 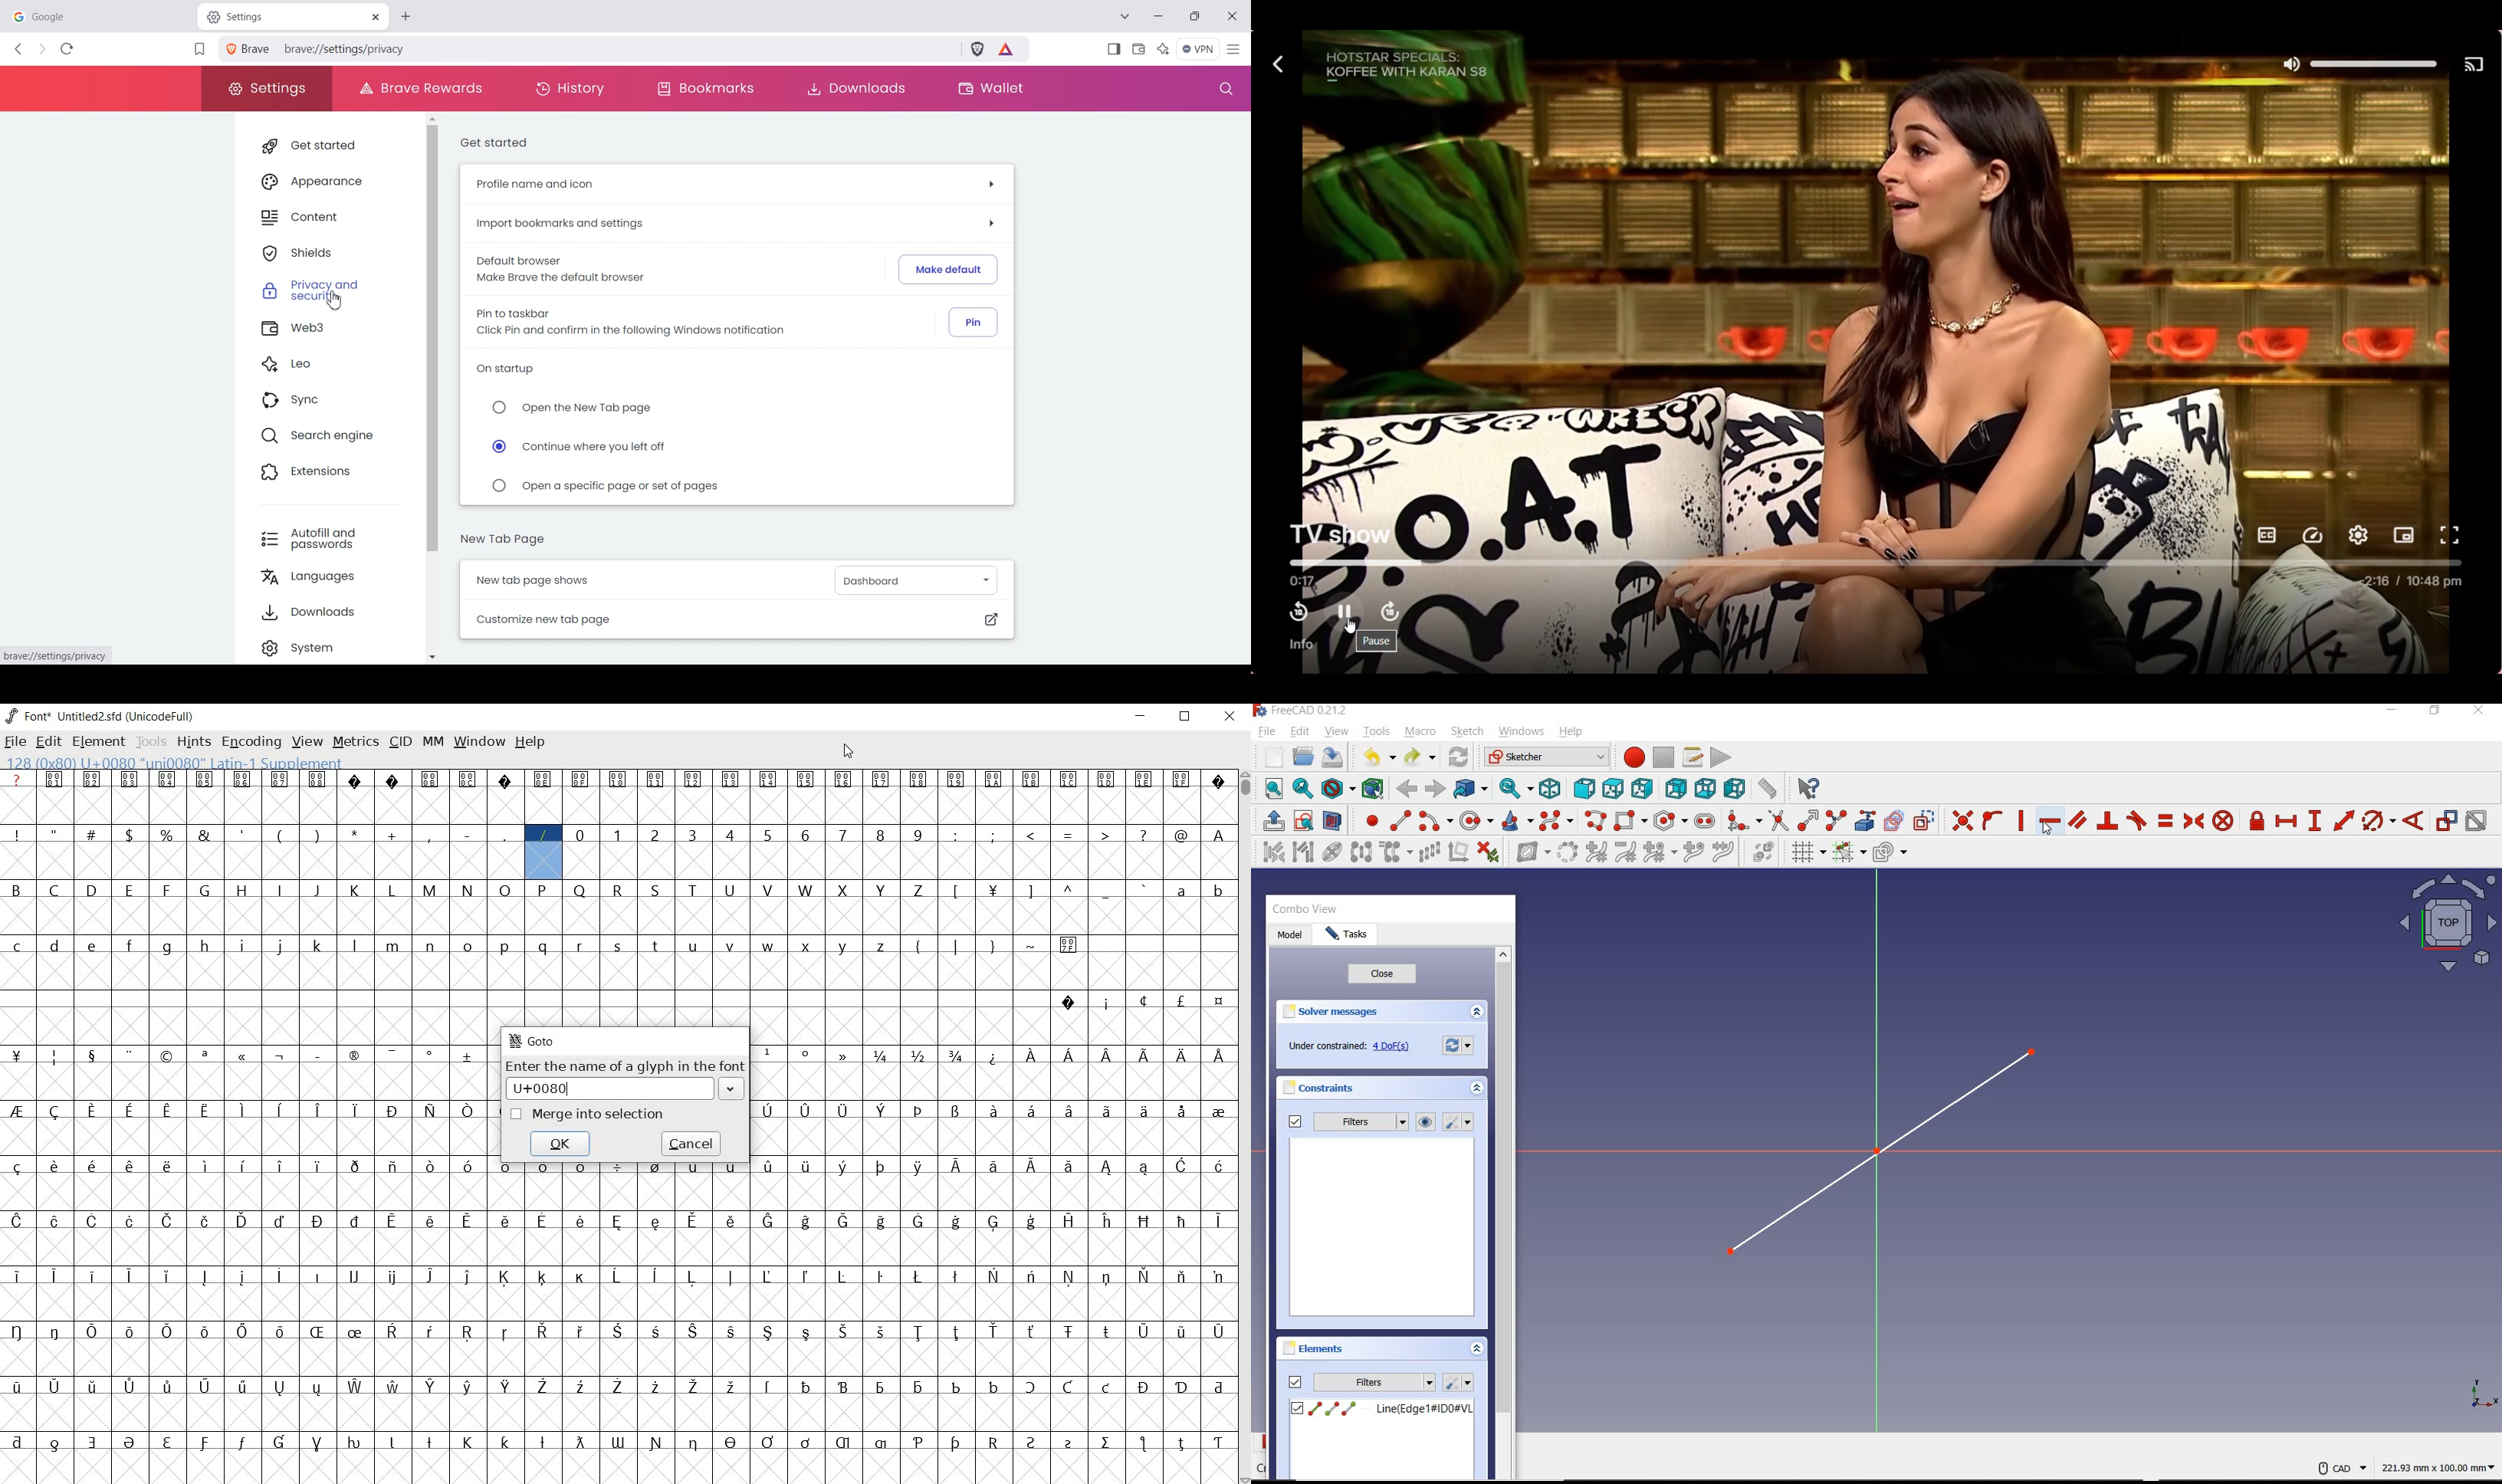 What do you see at coordinates (1142, 1443) in the screenshot?
I see `glyph` at bounding box center [1142, 1443].